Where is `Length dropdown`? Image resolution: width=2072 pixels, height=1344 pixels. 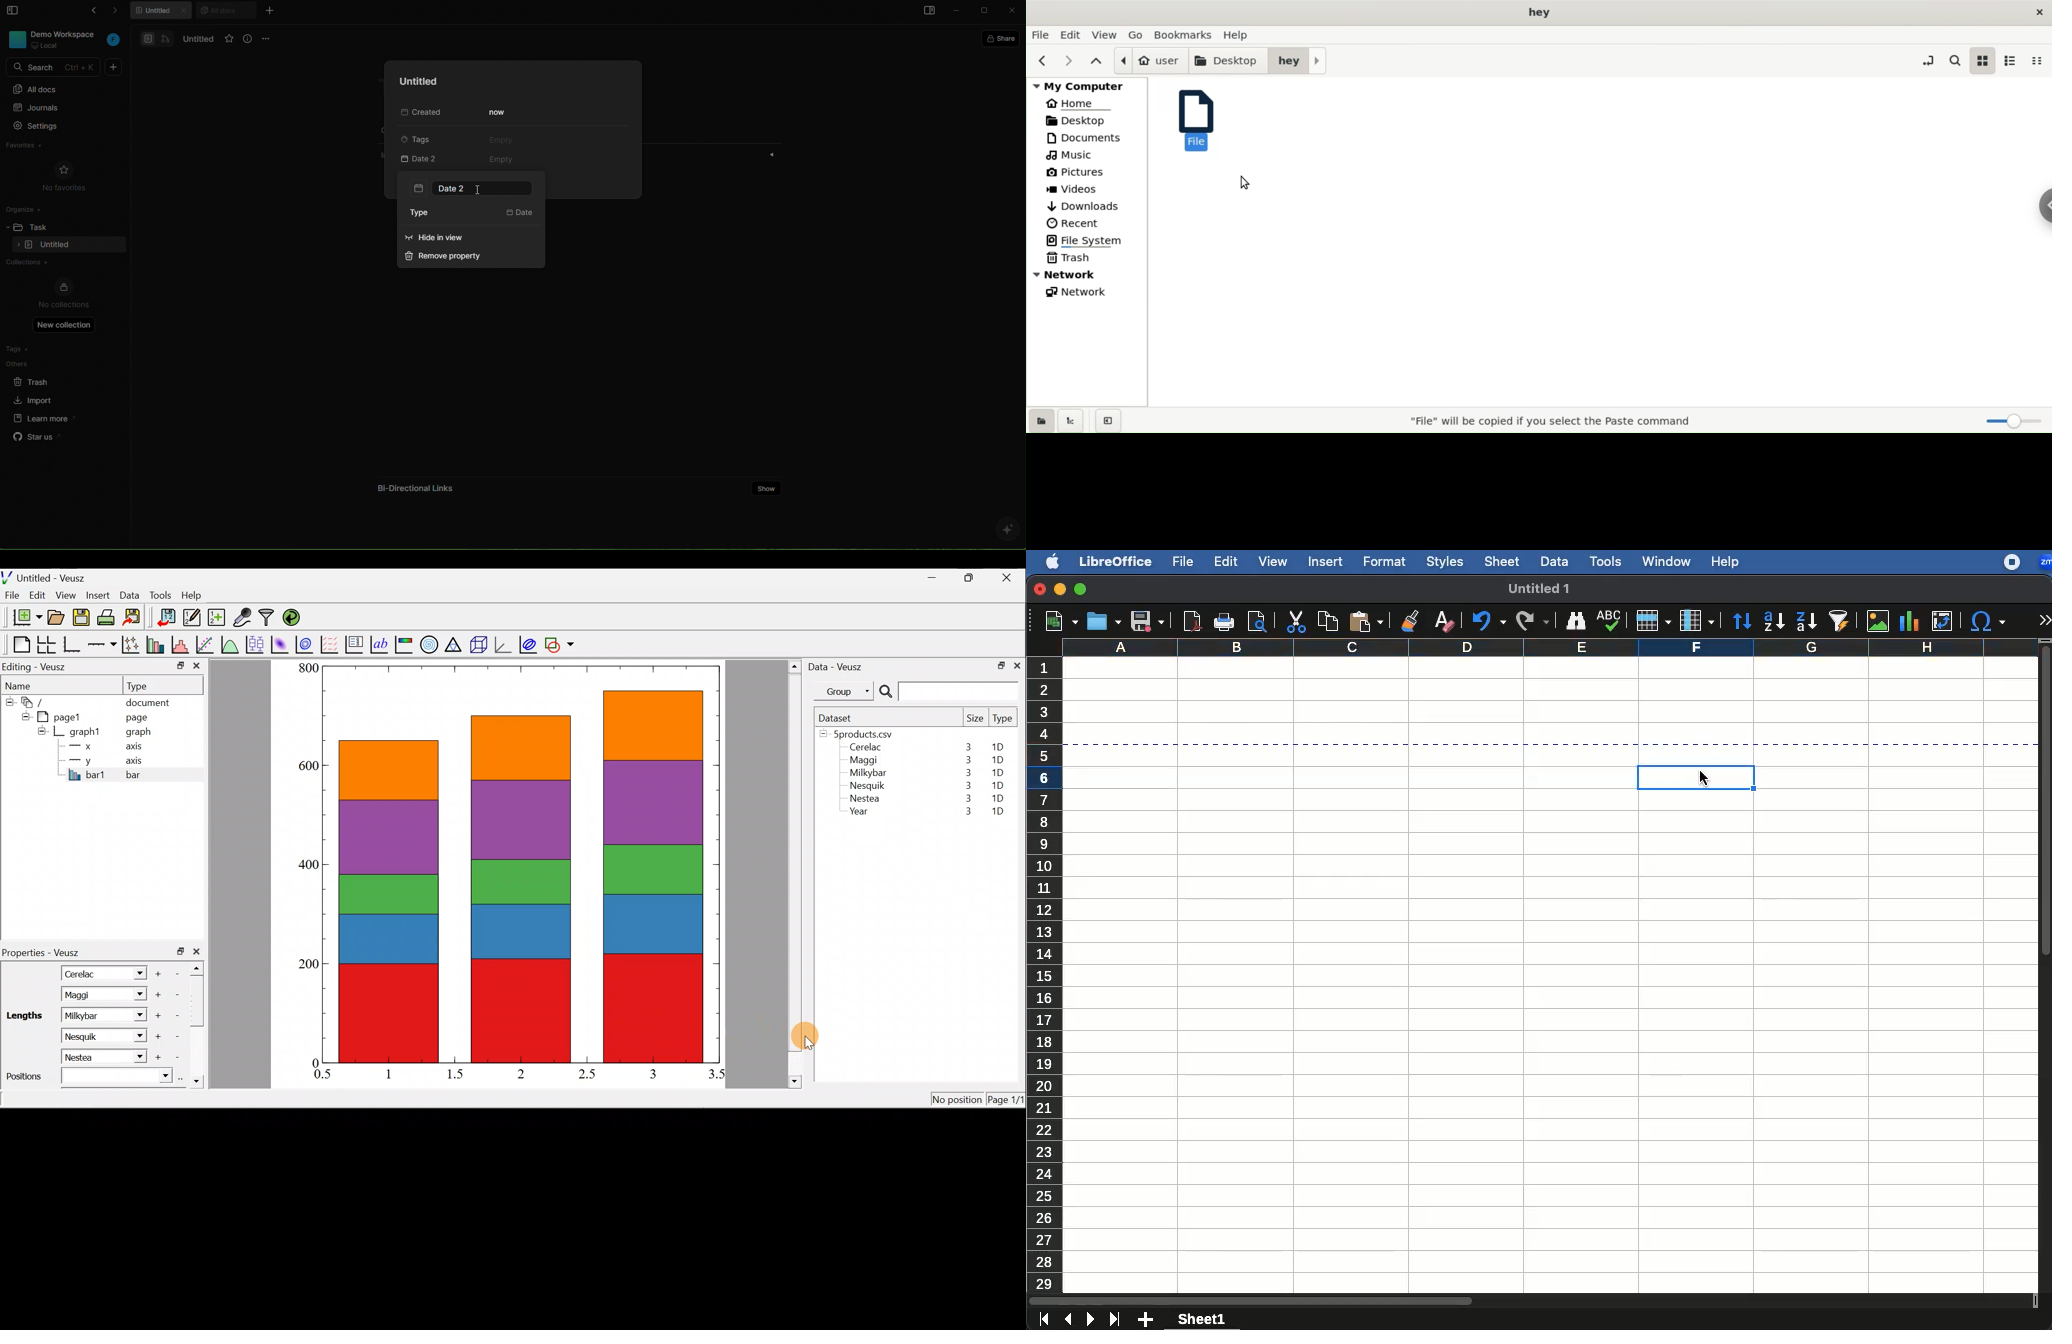 Length dropdown is located at coordinates (137, 995).